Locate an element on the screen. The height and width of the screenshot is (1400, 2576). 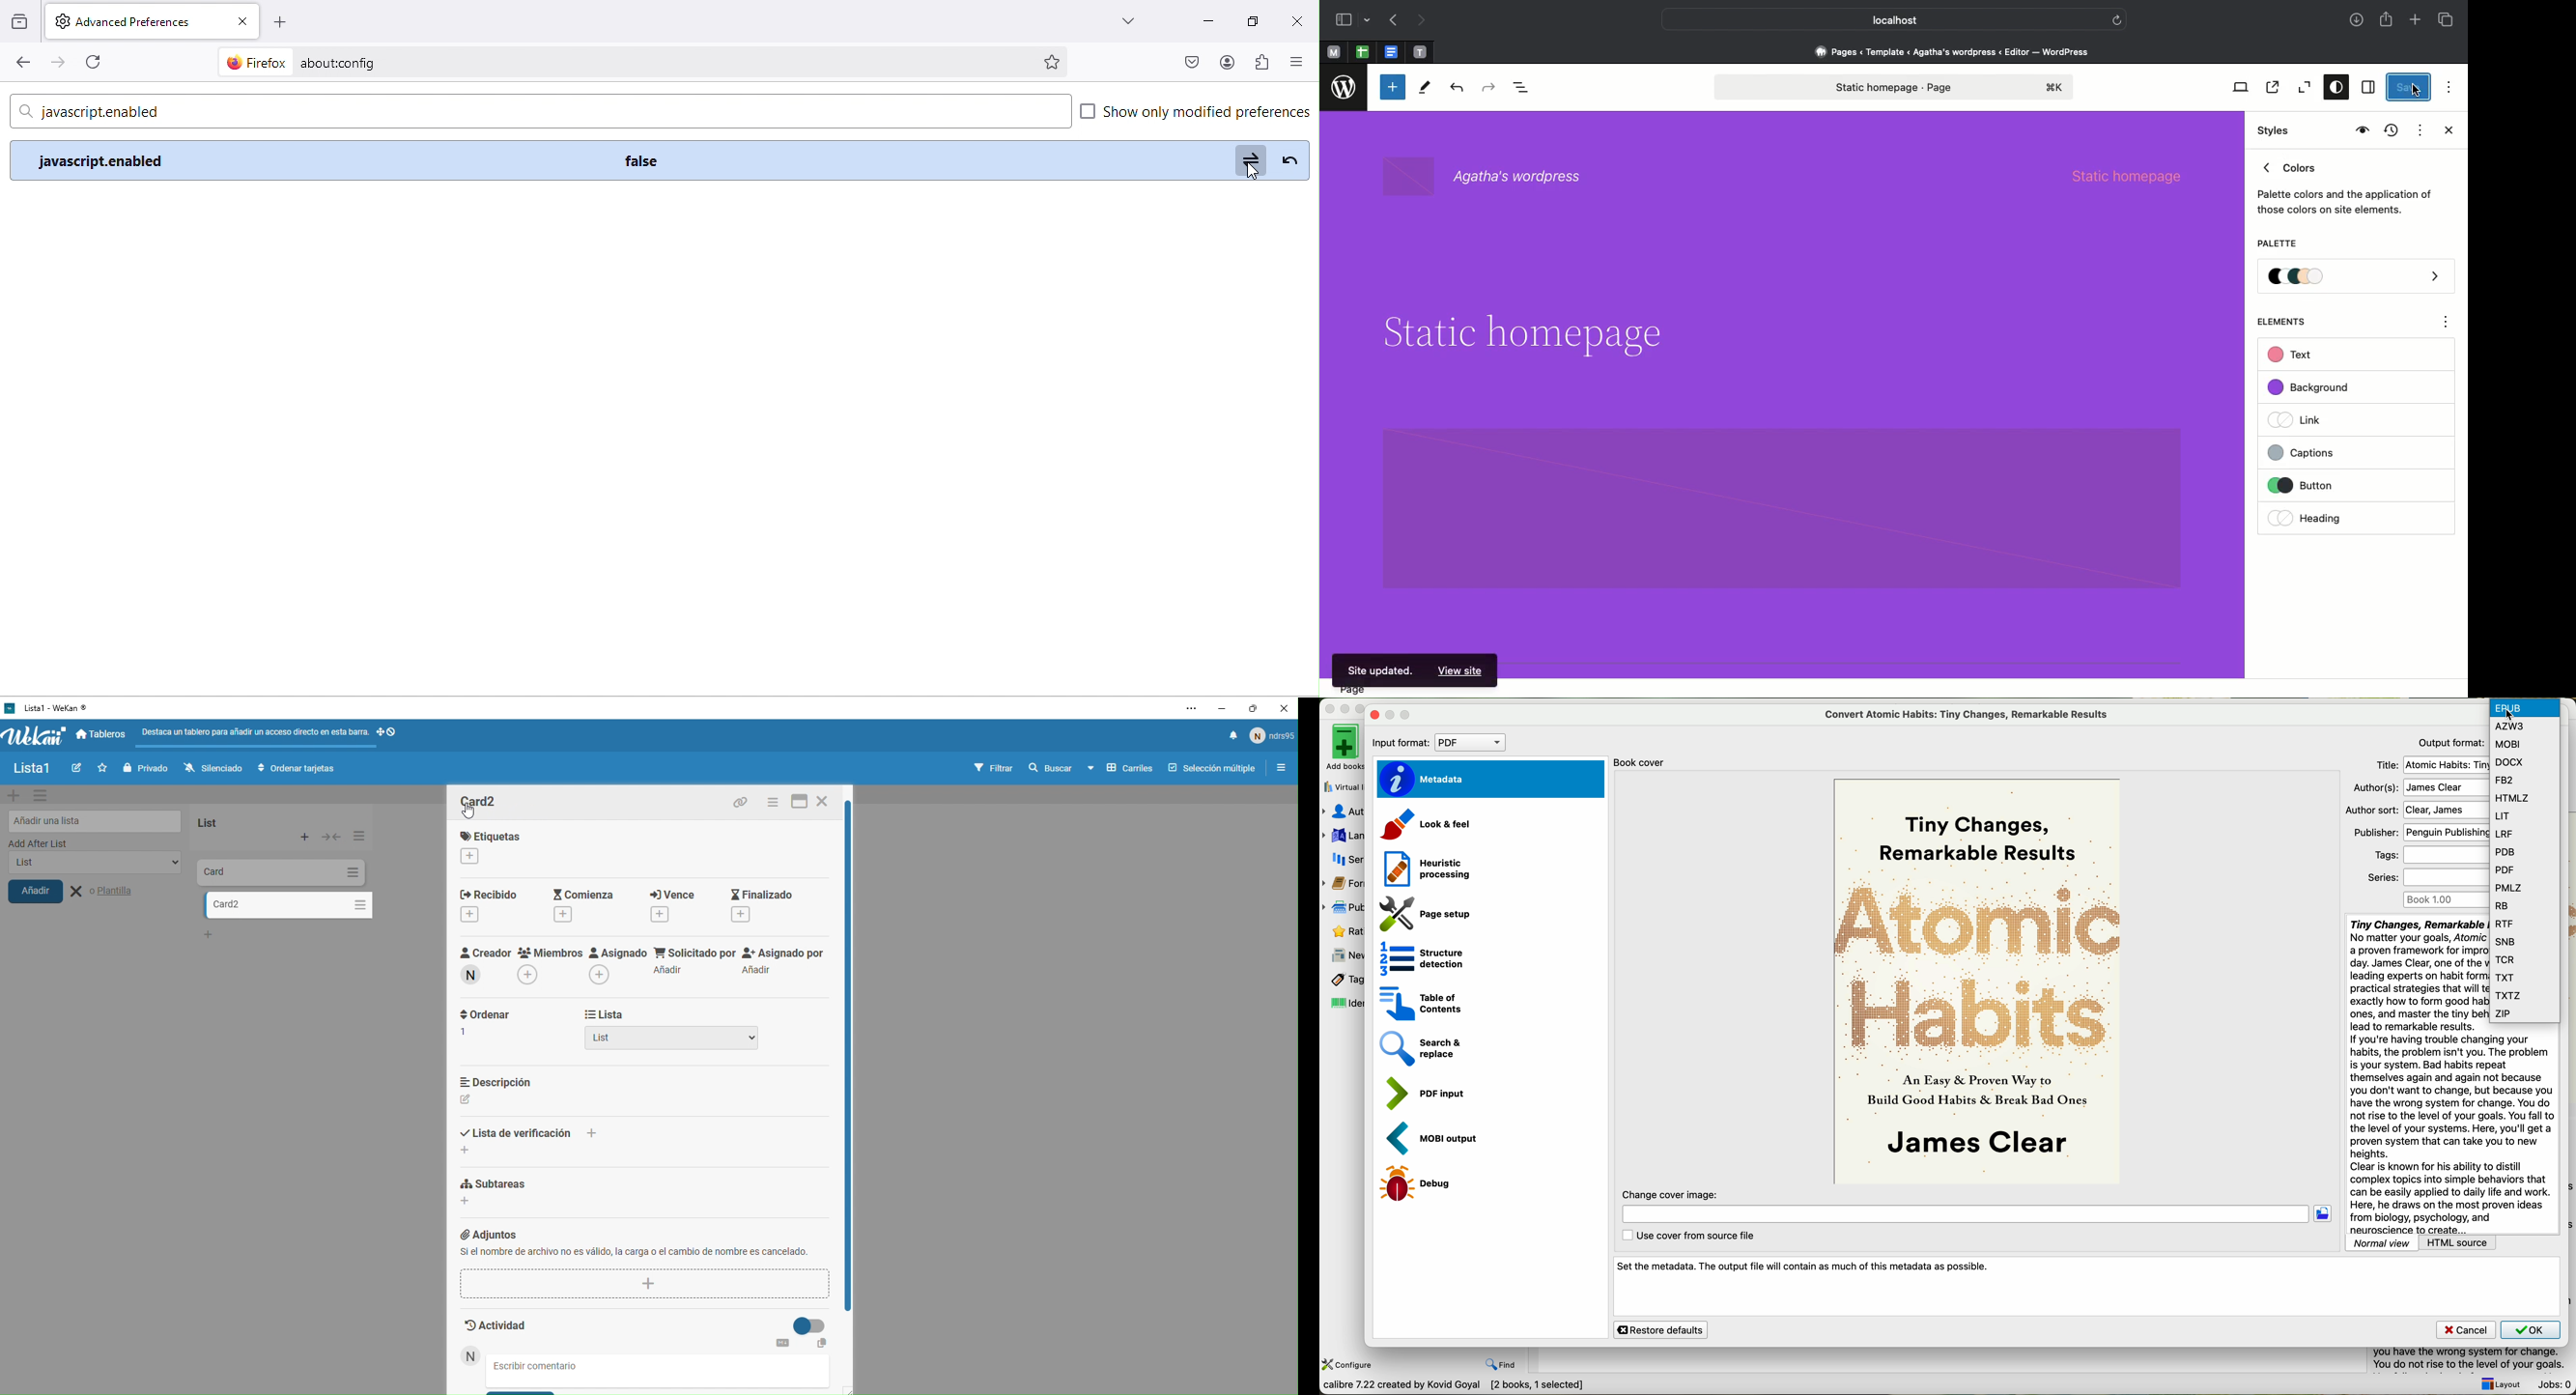
ZIP is located at coordinates (2524, 1013).